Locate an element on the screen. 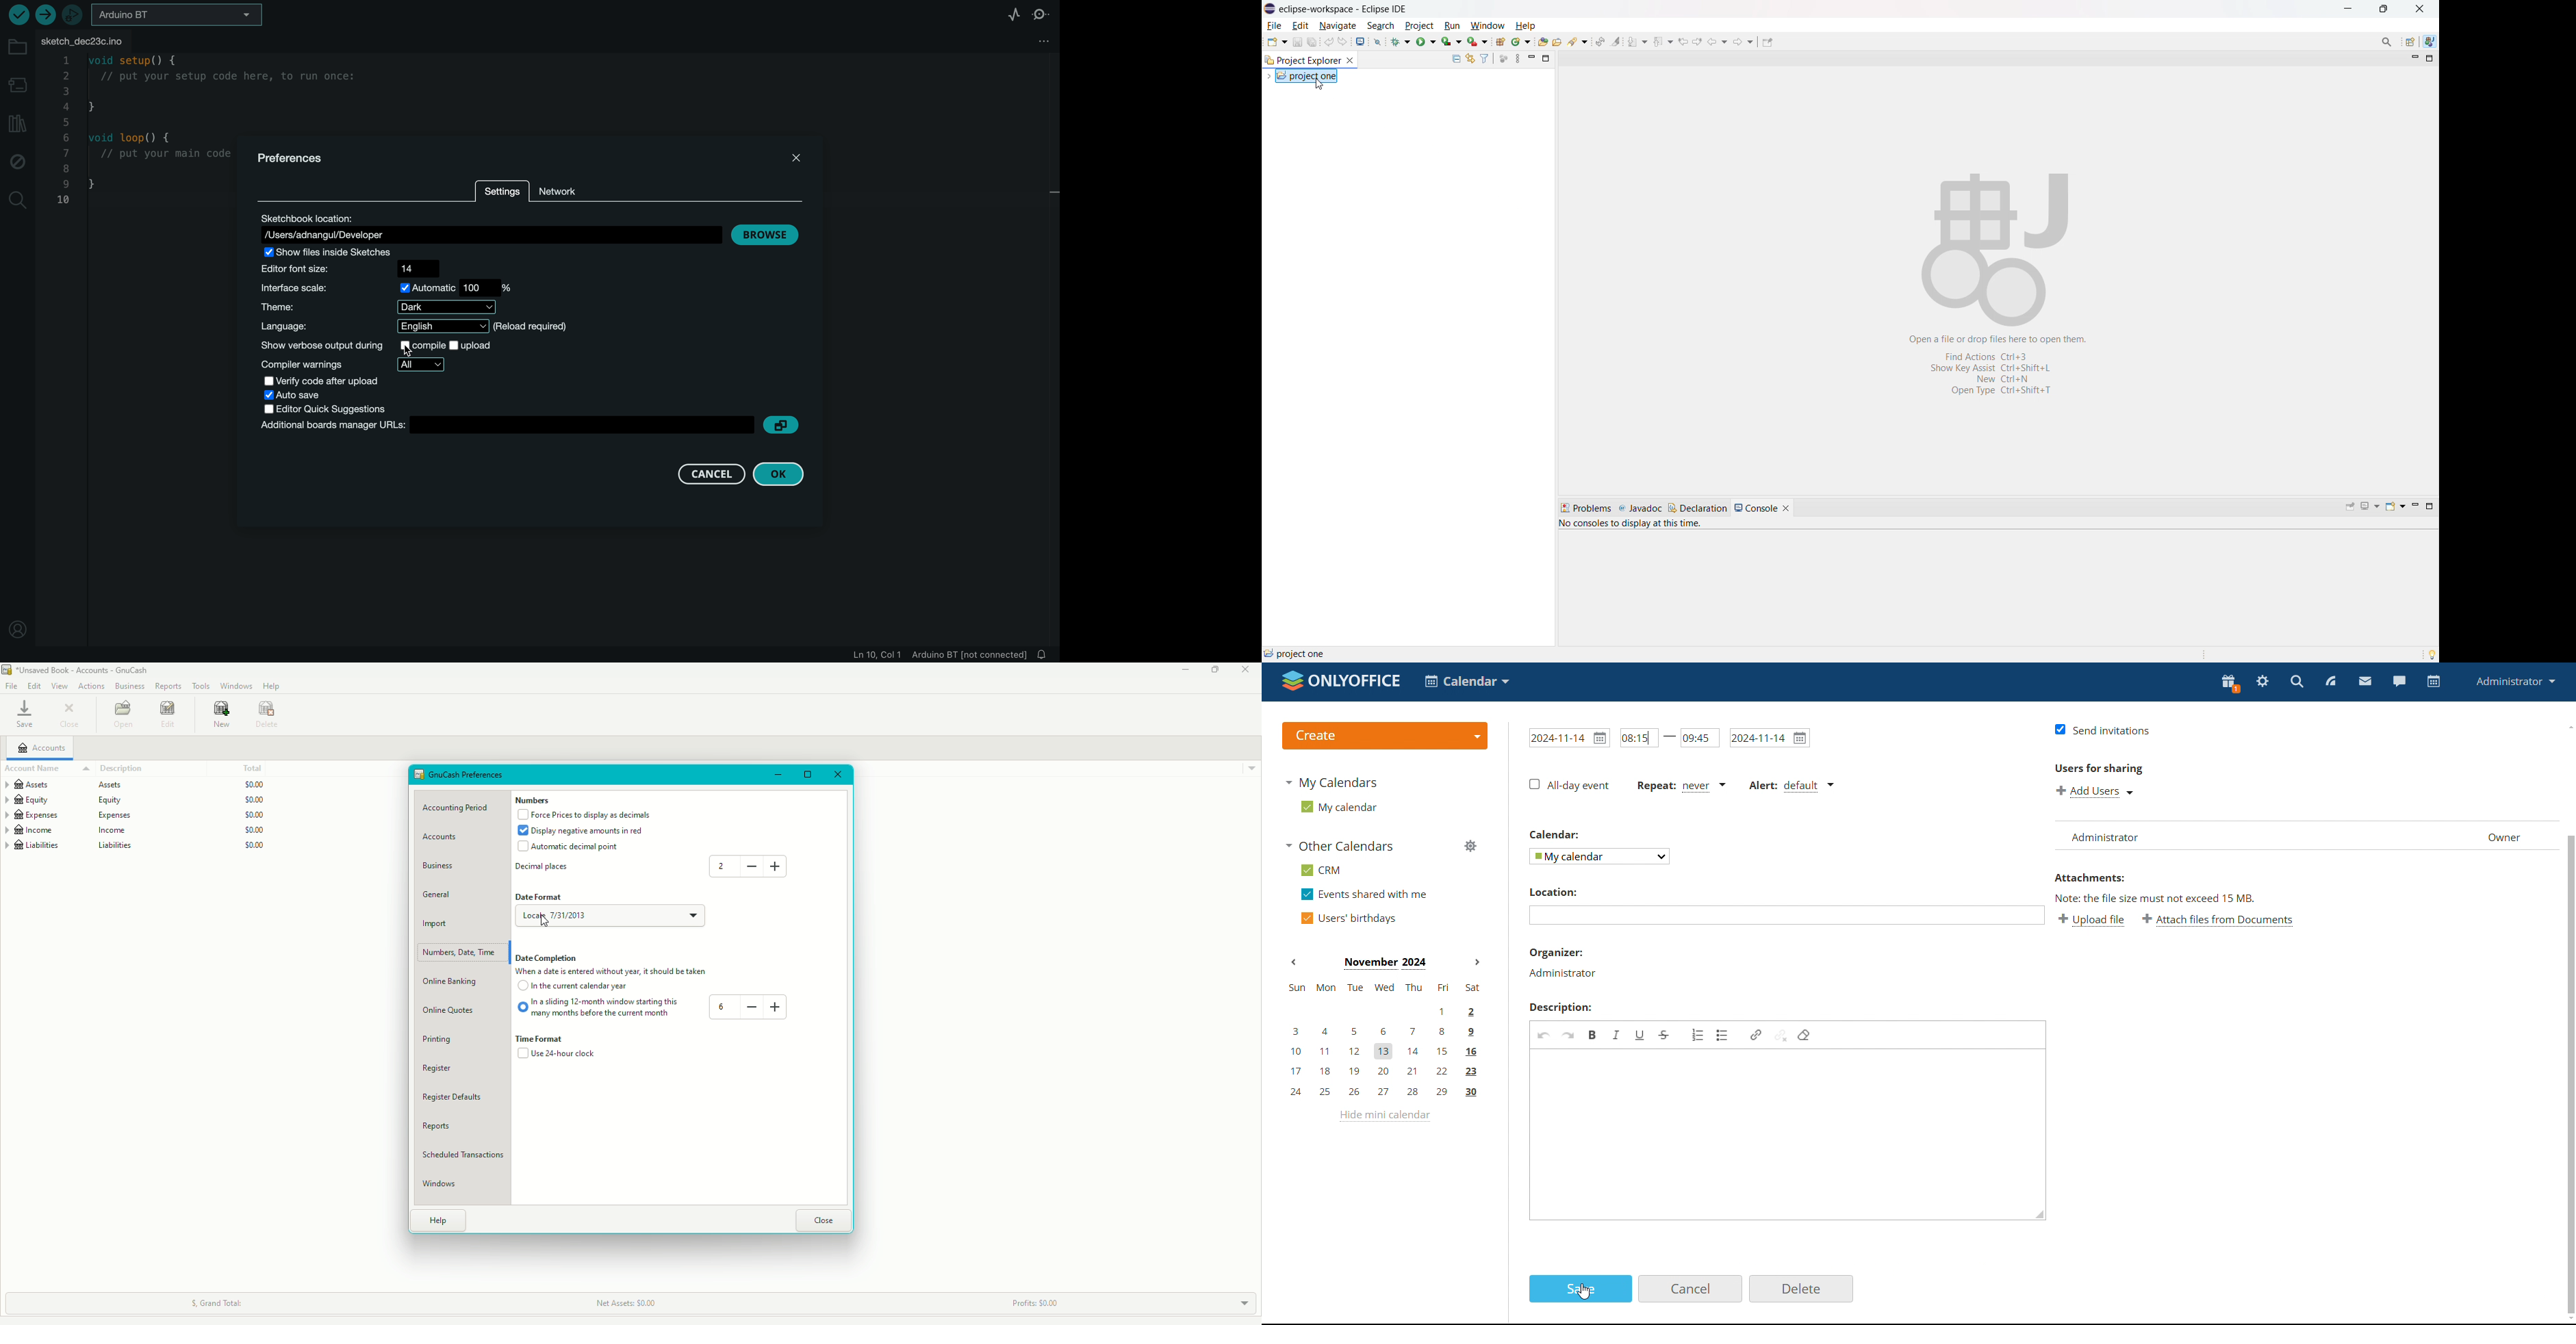 This screenshot has height=1344, width=2576. skip all breakpoint is located at coordinates (1378, 40).